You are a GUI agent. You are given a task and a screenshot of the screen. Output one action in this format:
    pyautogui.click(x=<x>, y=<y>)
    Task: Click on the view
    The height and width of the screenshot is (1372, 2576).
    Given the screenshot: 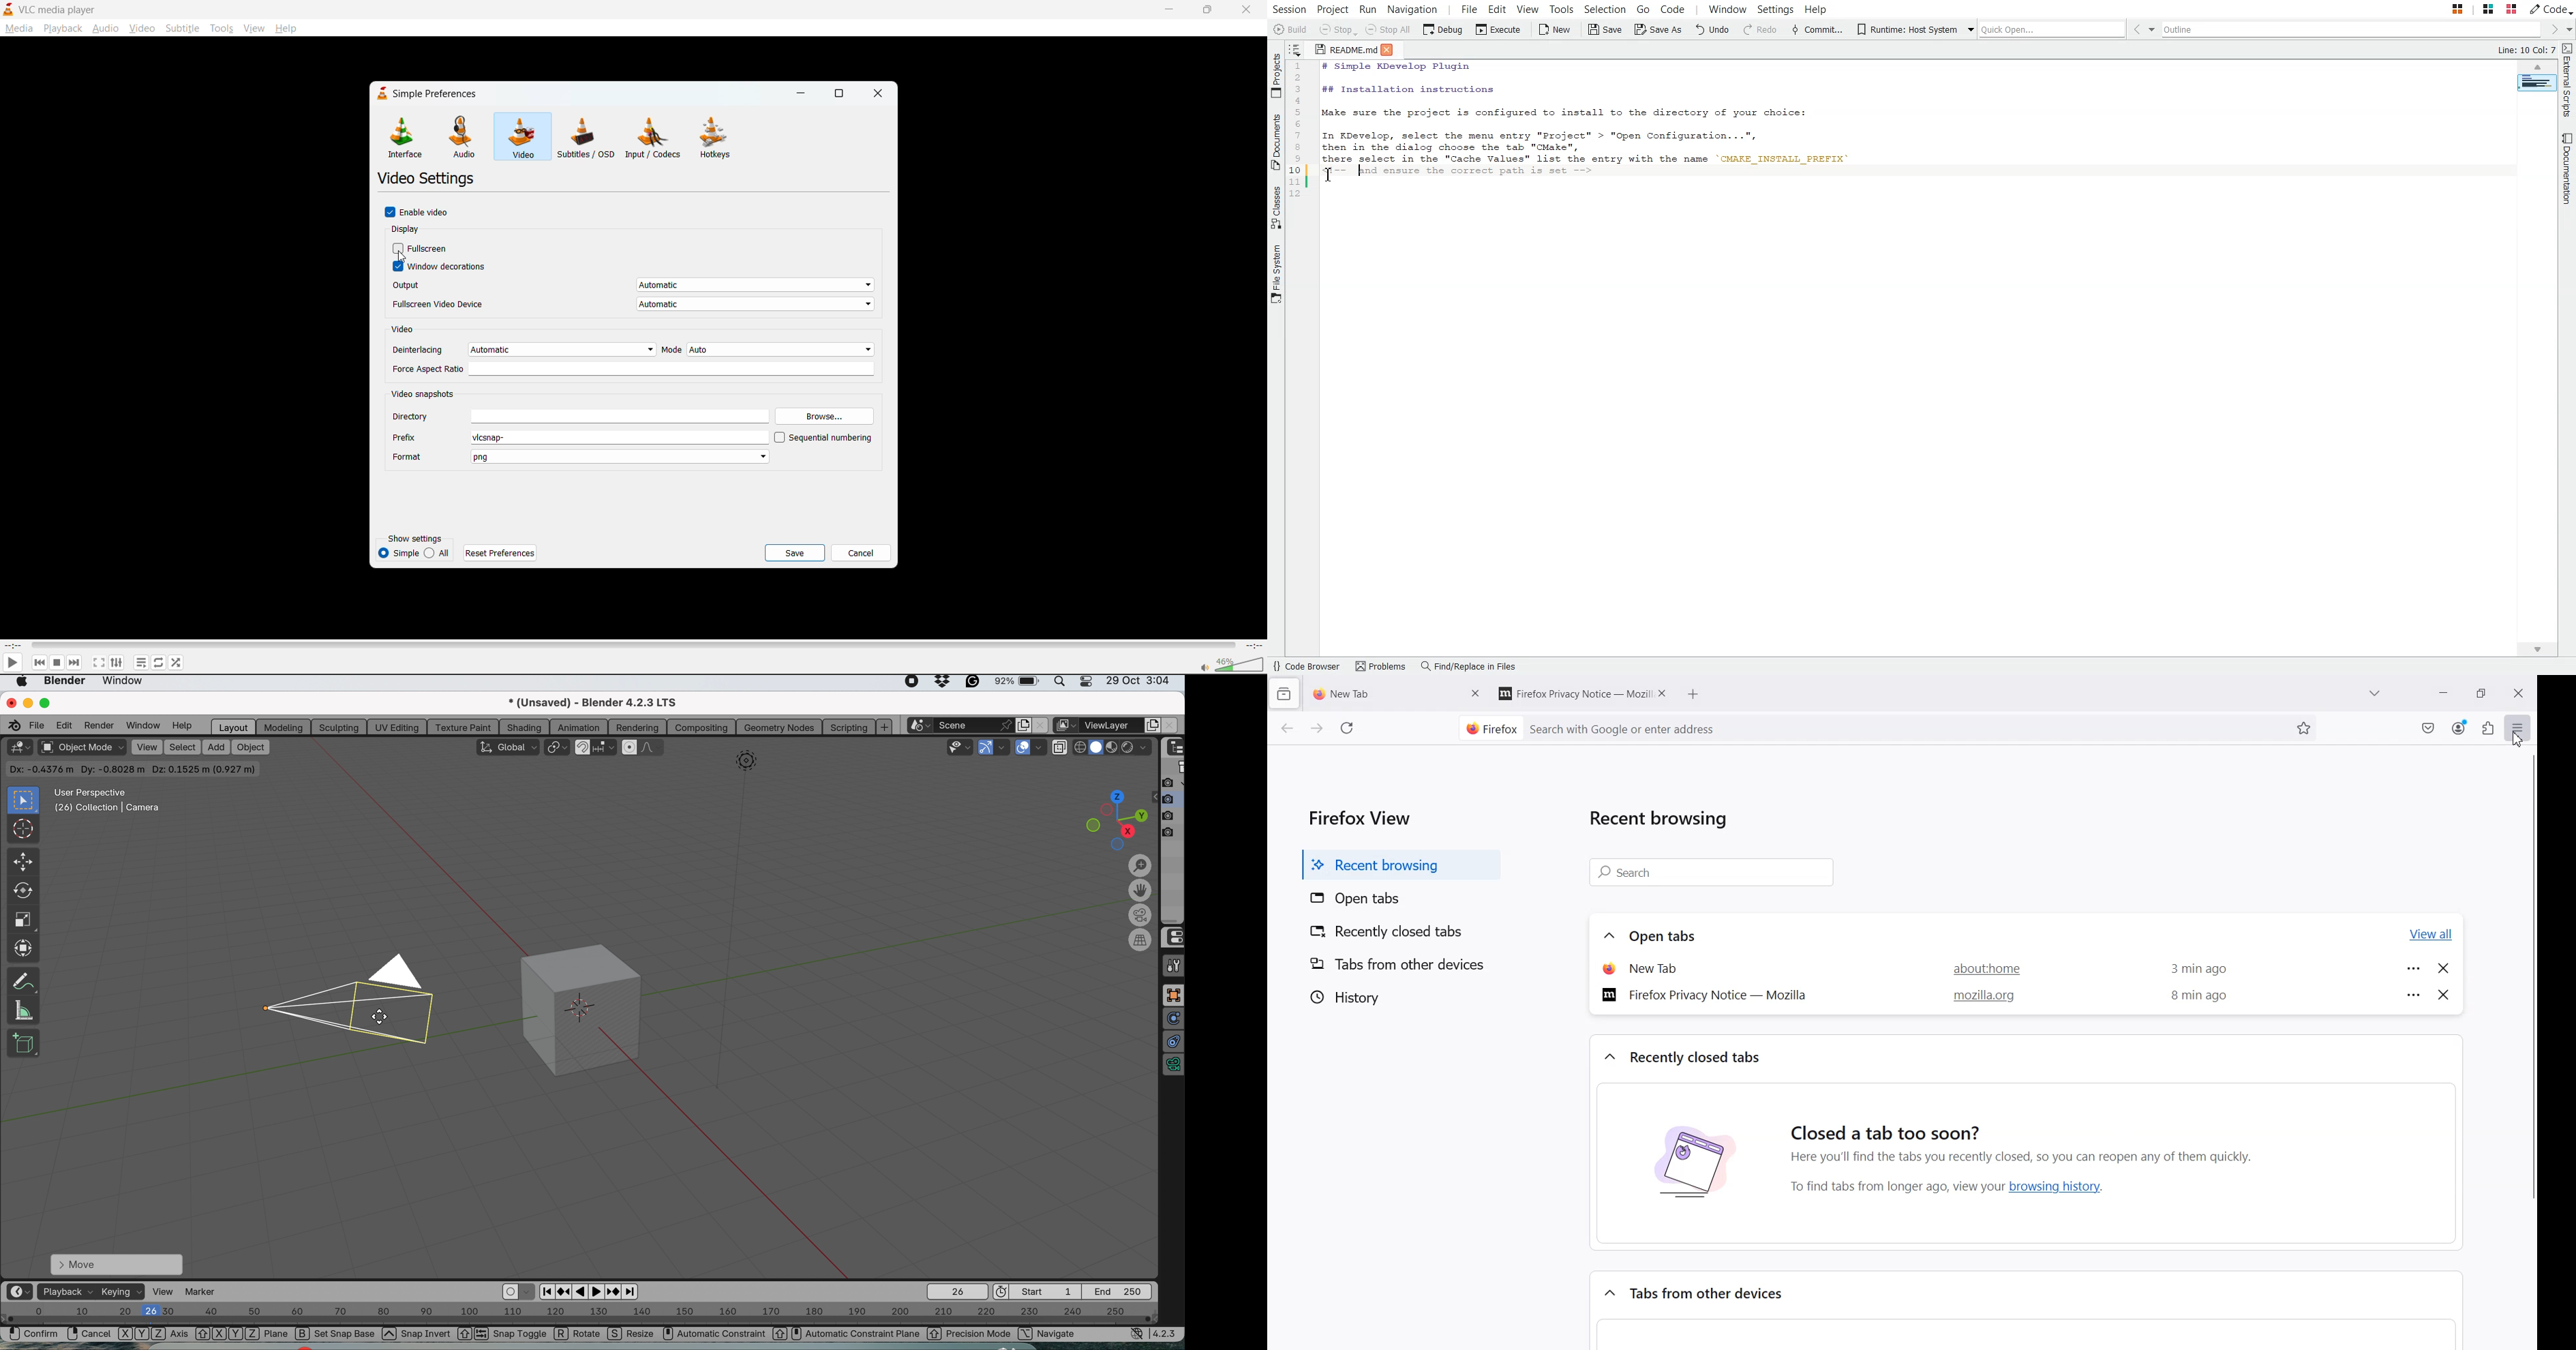 What is the action you would take?
    pyautogui.click(x=254, y=28)
    